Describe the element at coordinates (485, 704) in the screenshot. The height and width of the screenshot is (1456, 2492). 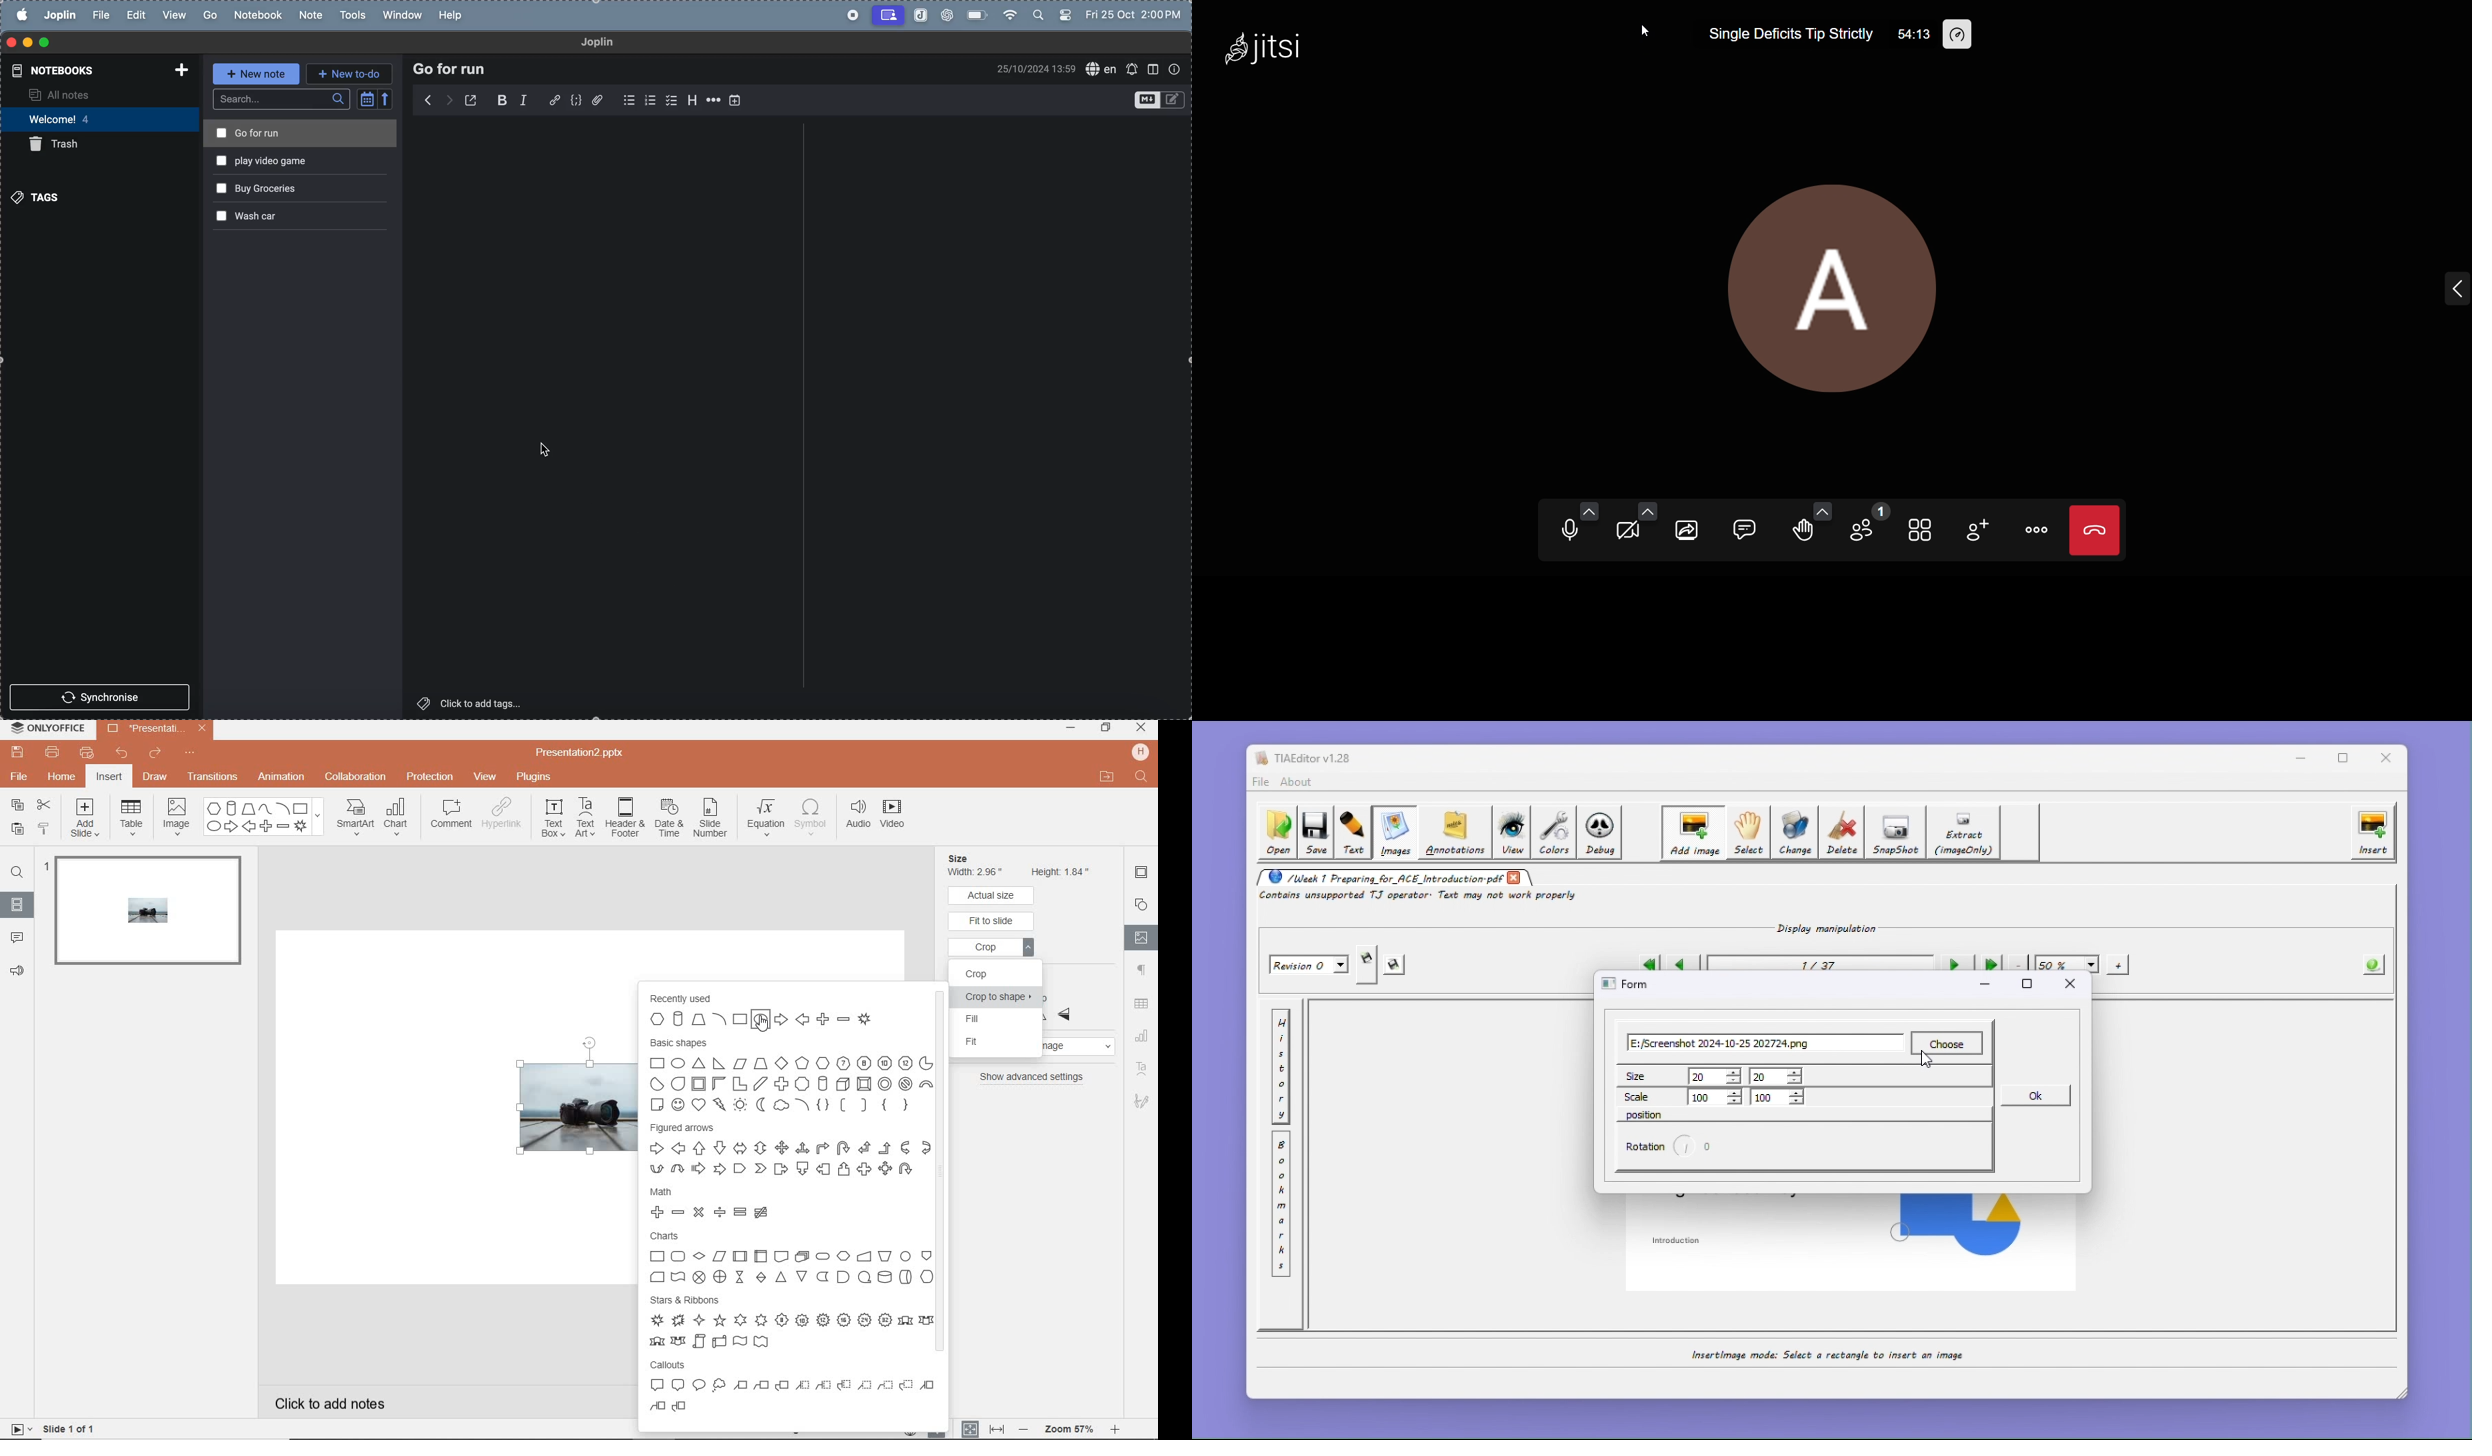
I see `click to add tags` at that location.